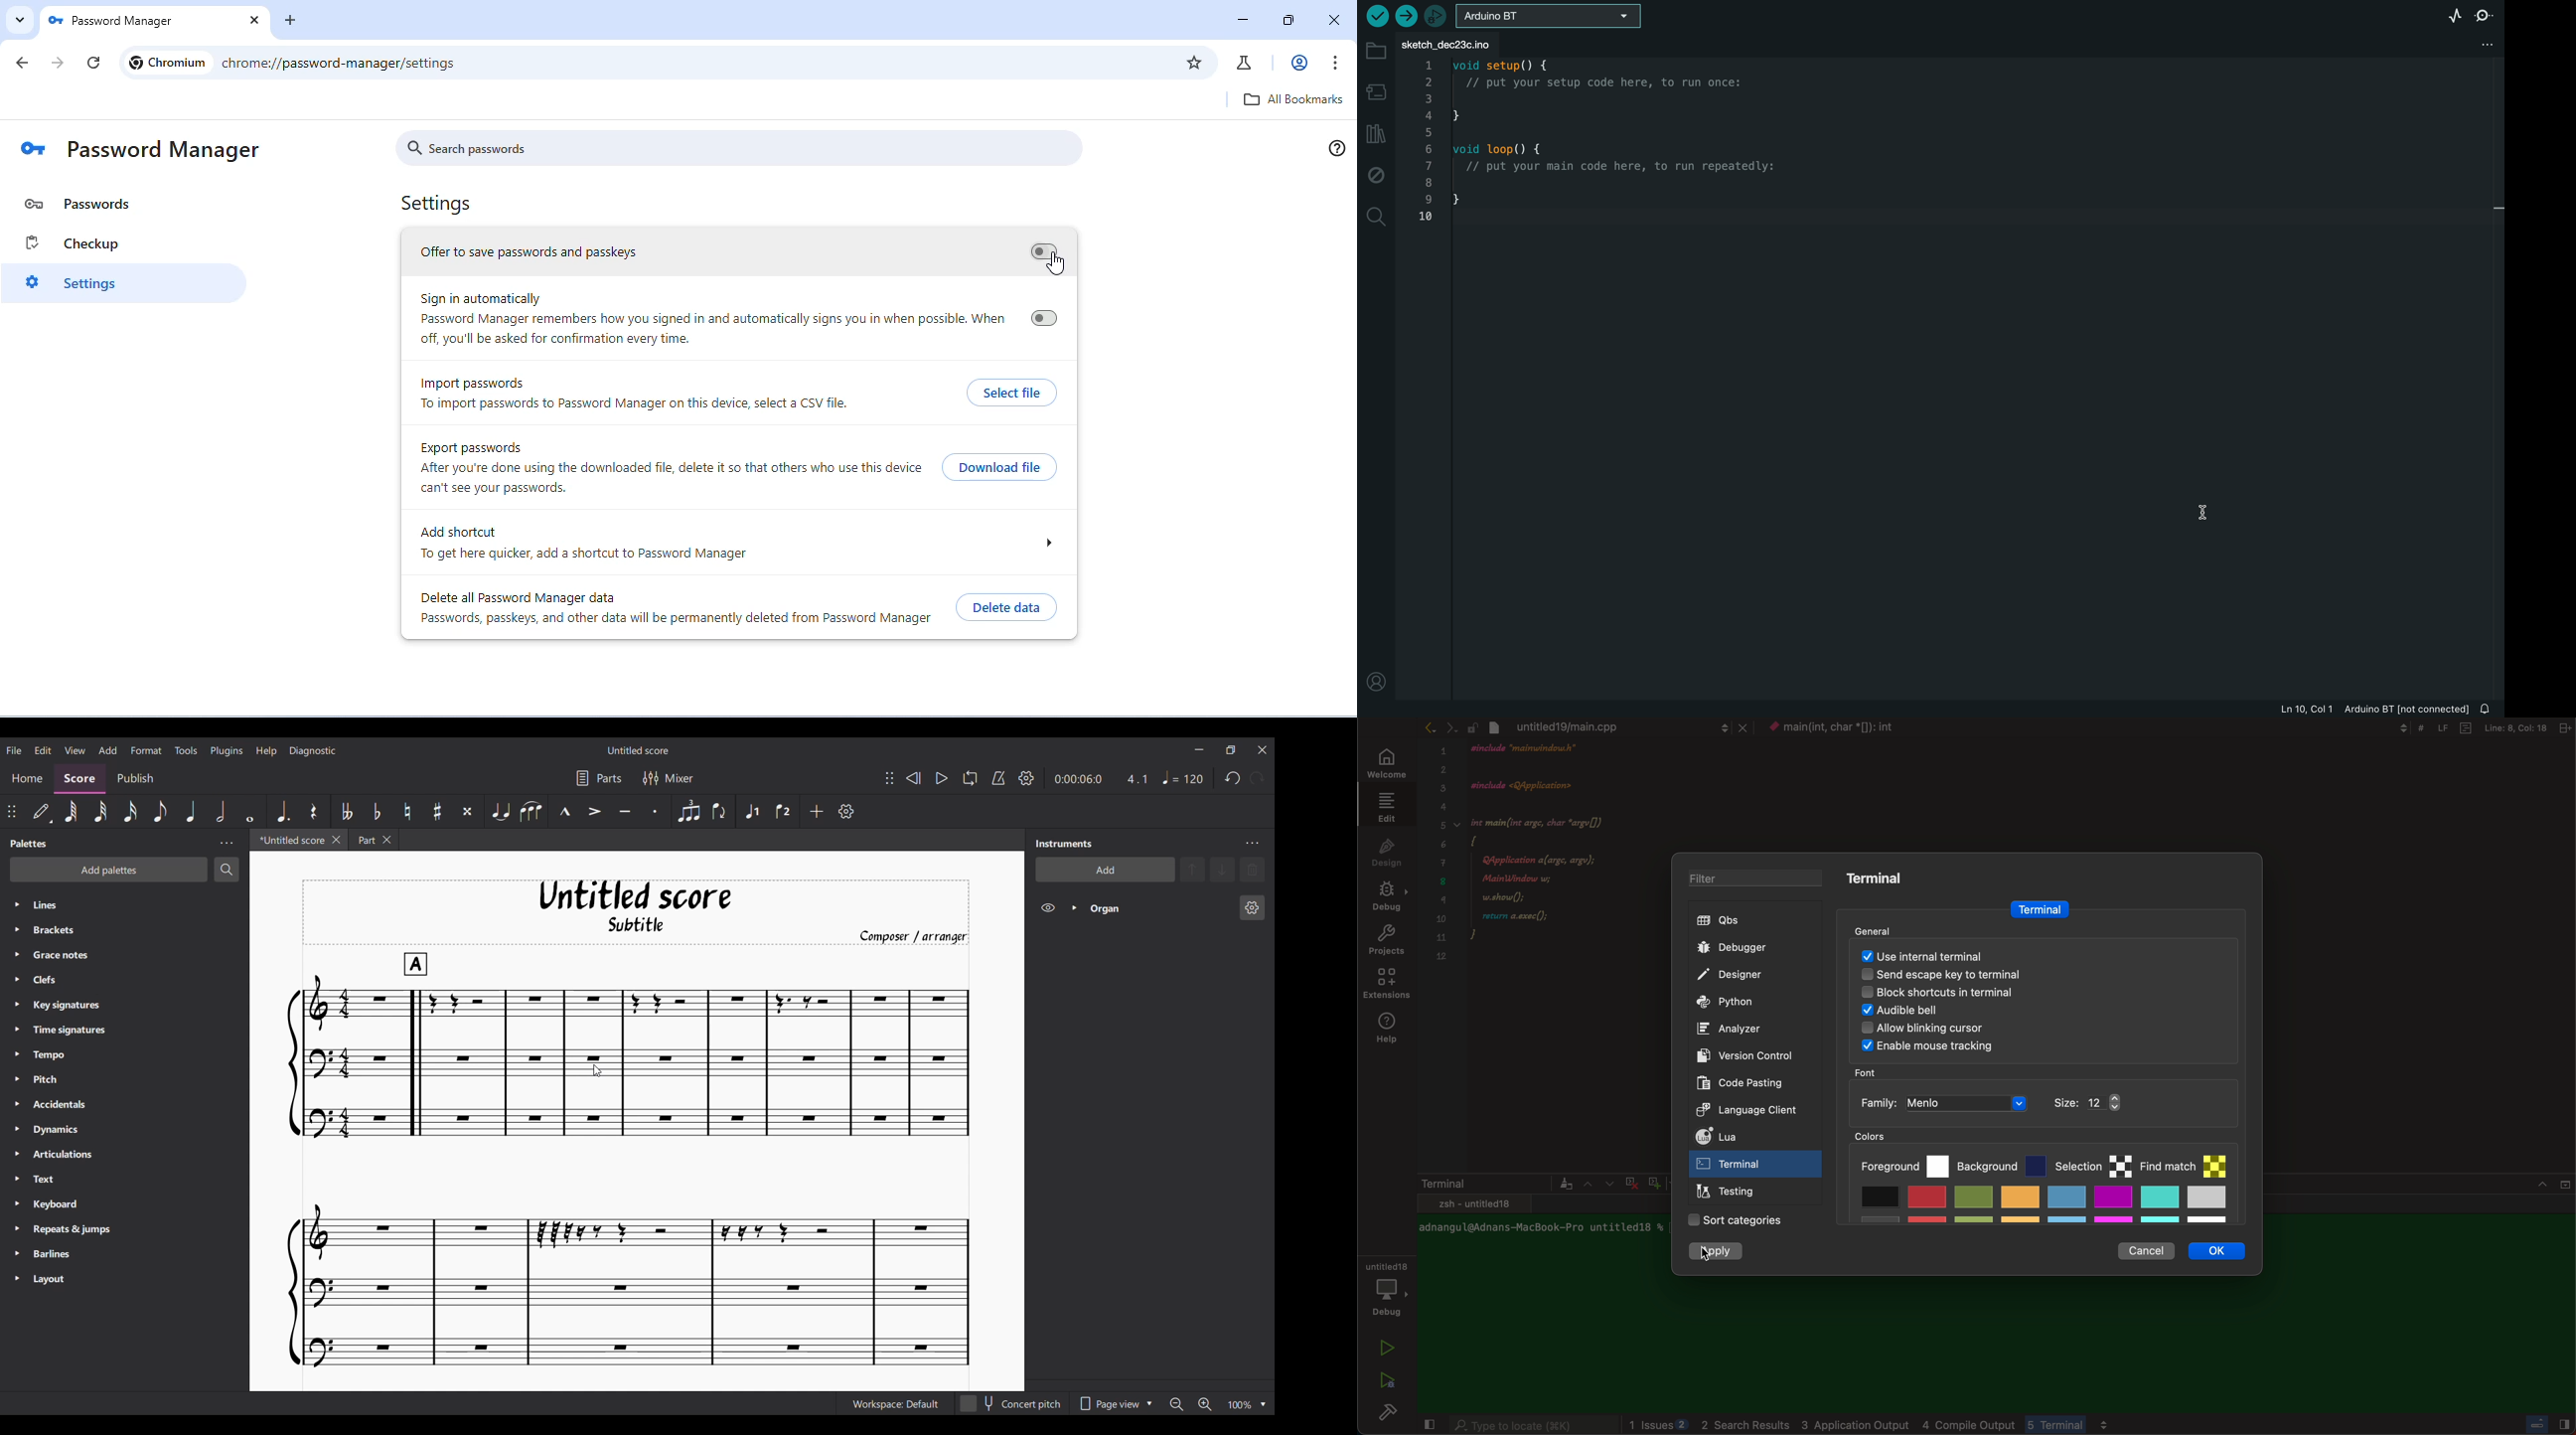  I want to click on Expand organ, so click(1075, 908).